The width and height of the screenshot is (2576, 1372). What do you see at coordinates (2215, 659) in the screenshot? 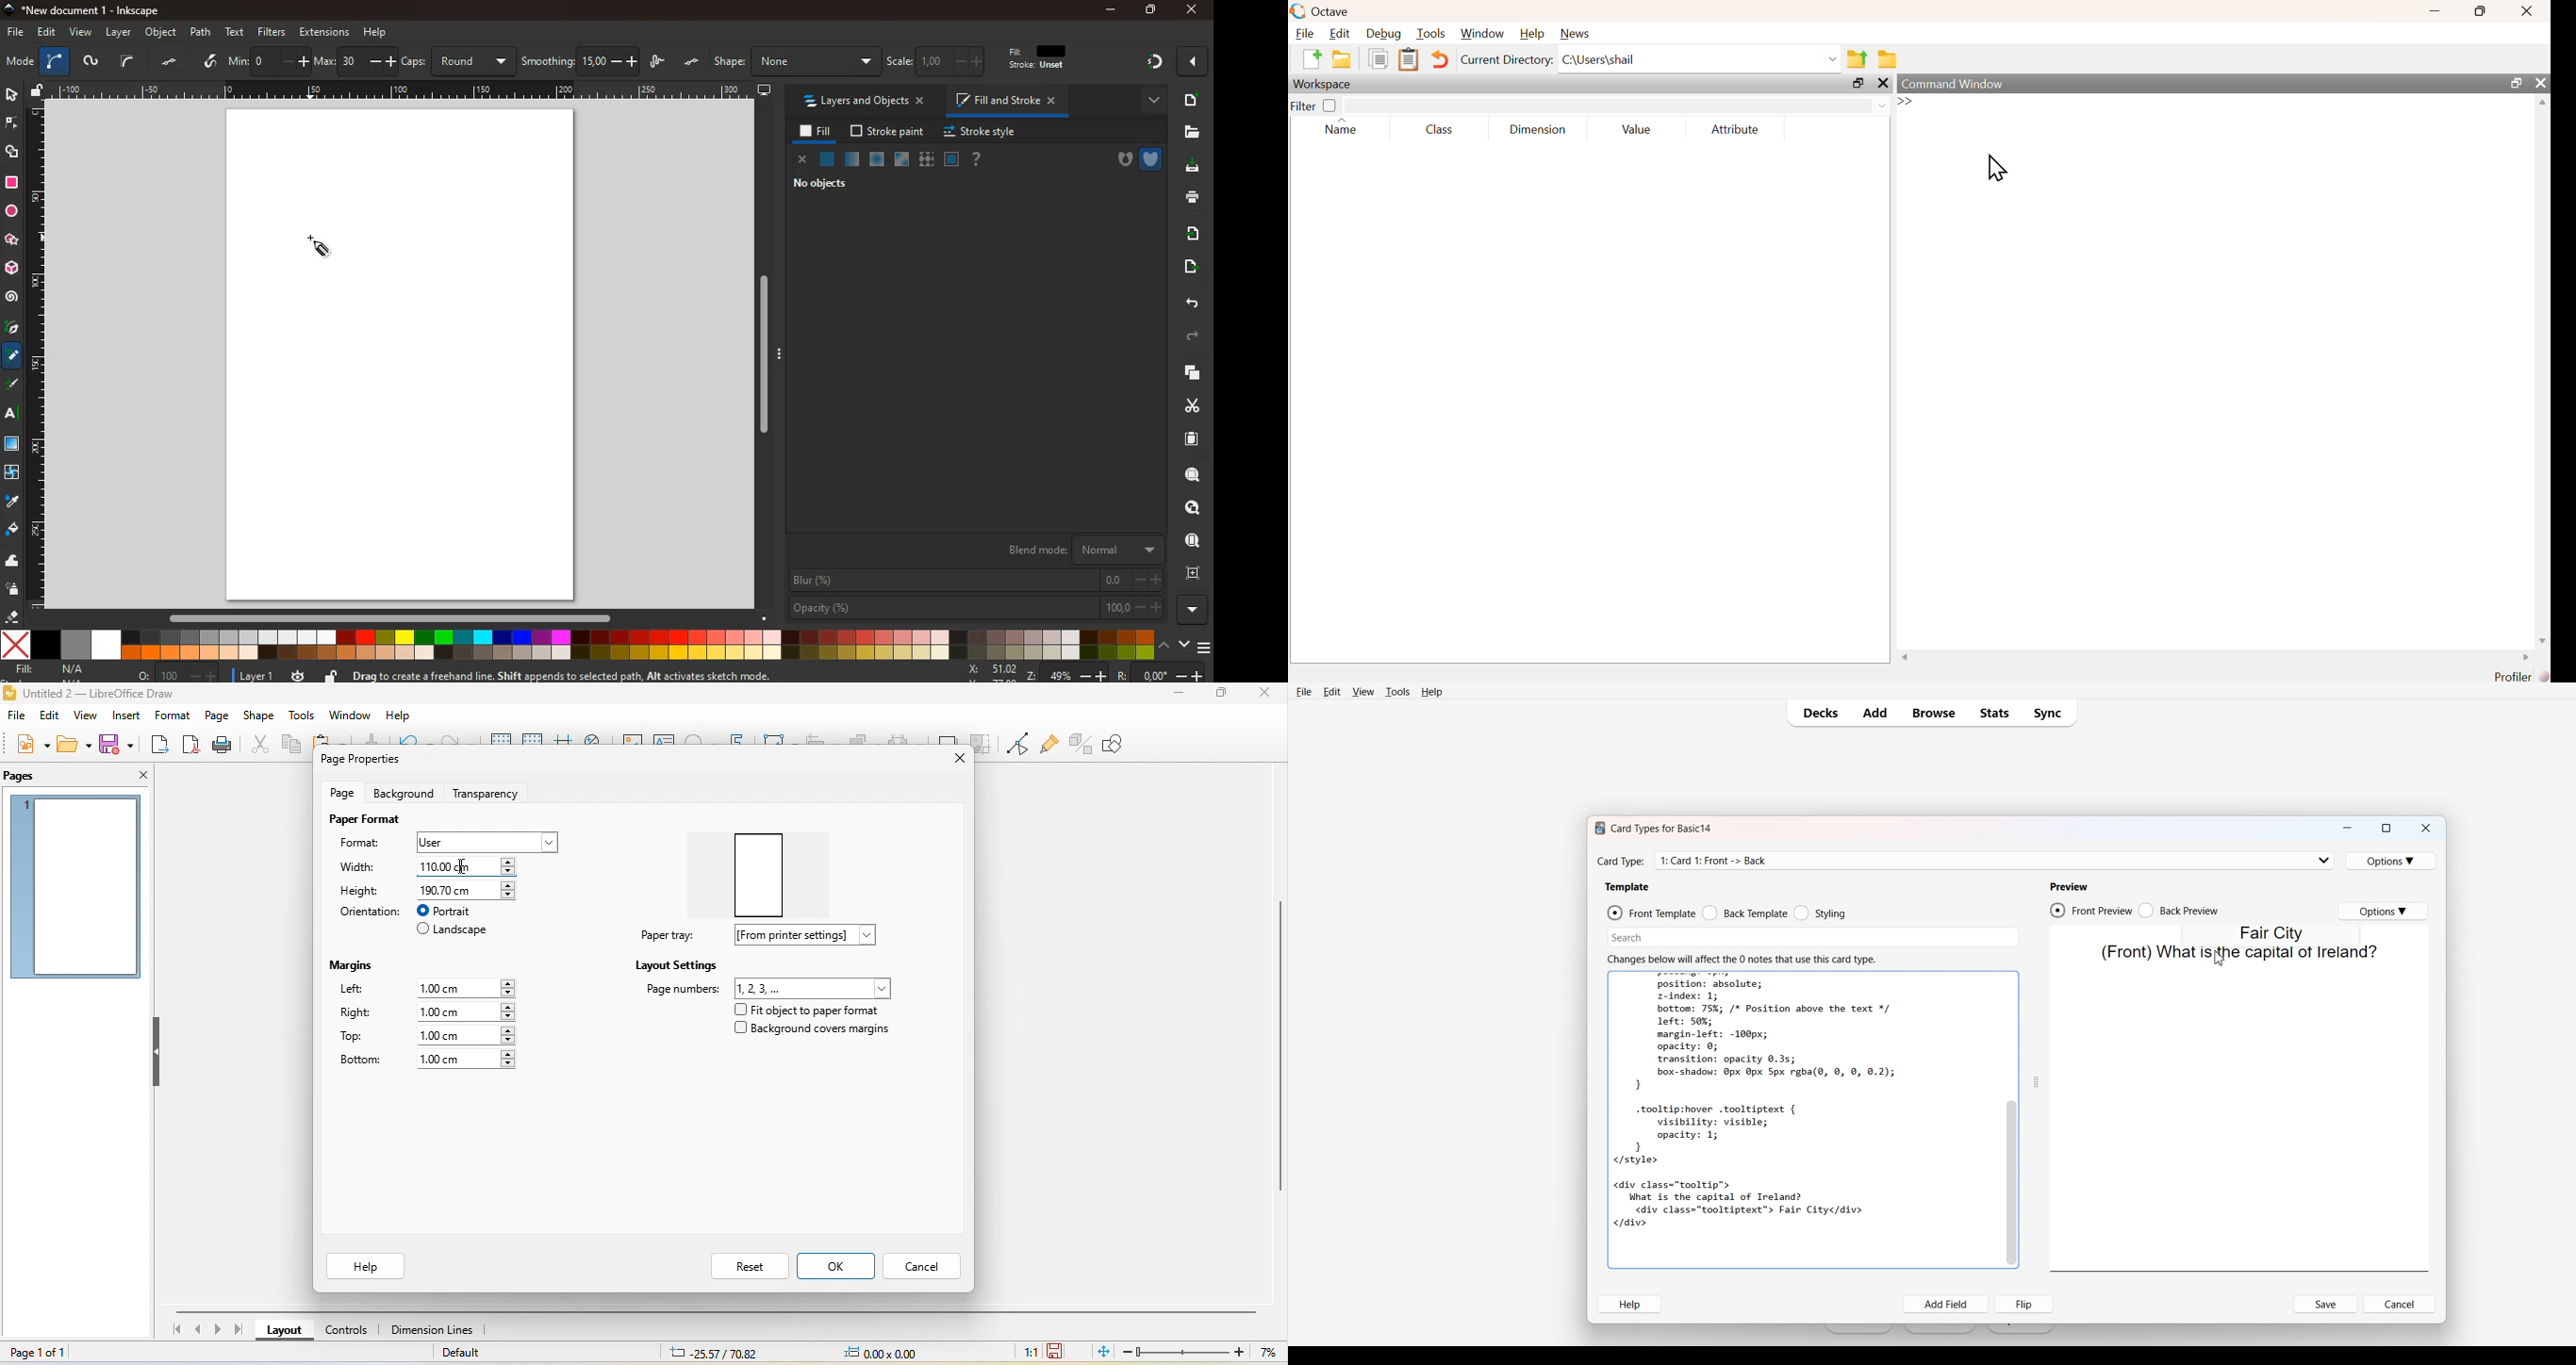
I see `scrollbar` at bounding box center [2215, 659].